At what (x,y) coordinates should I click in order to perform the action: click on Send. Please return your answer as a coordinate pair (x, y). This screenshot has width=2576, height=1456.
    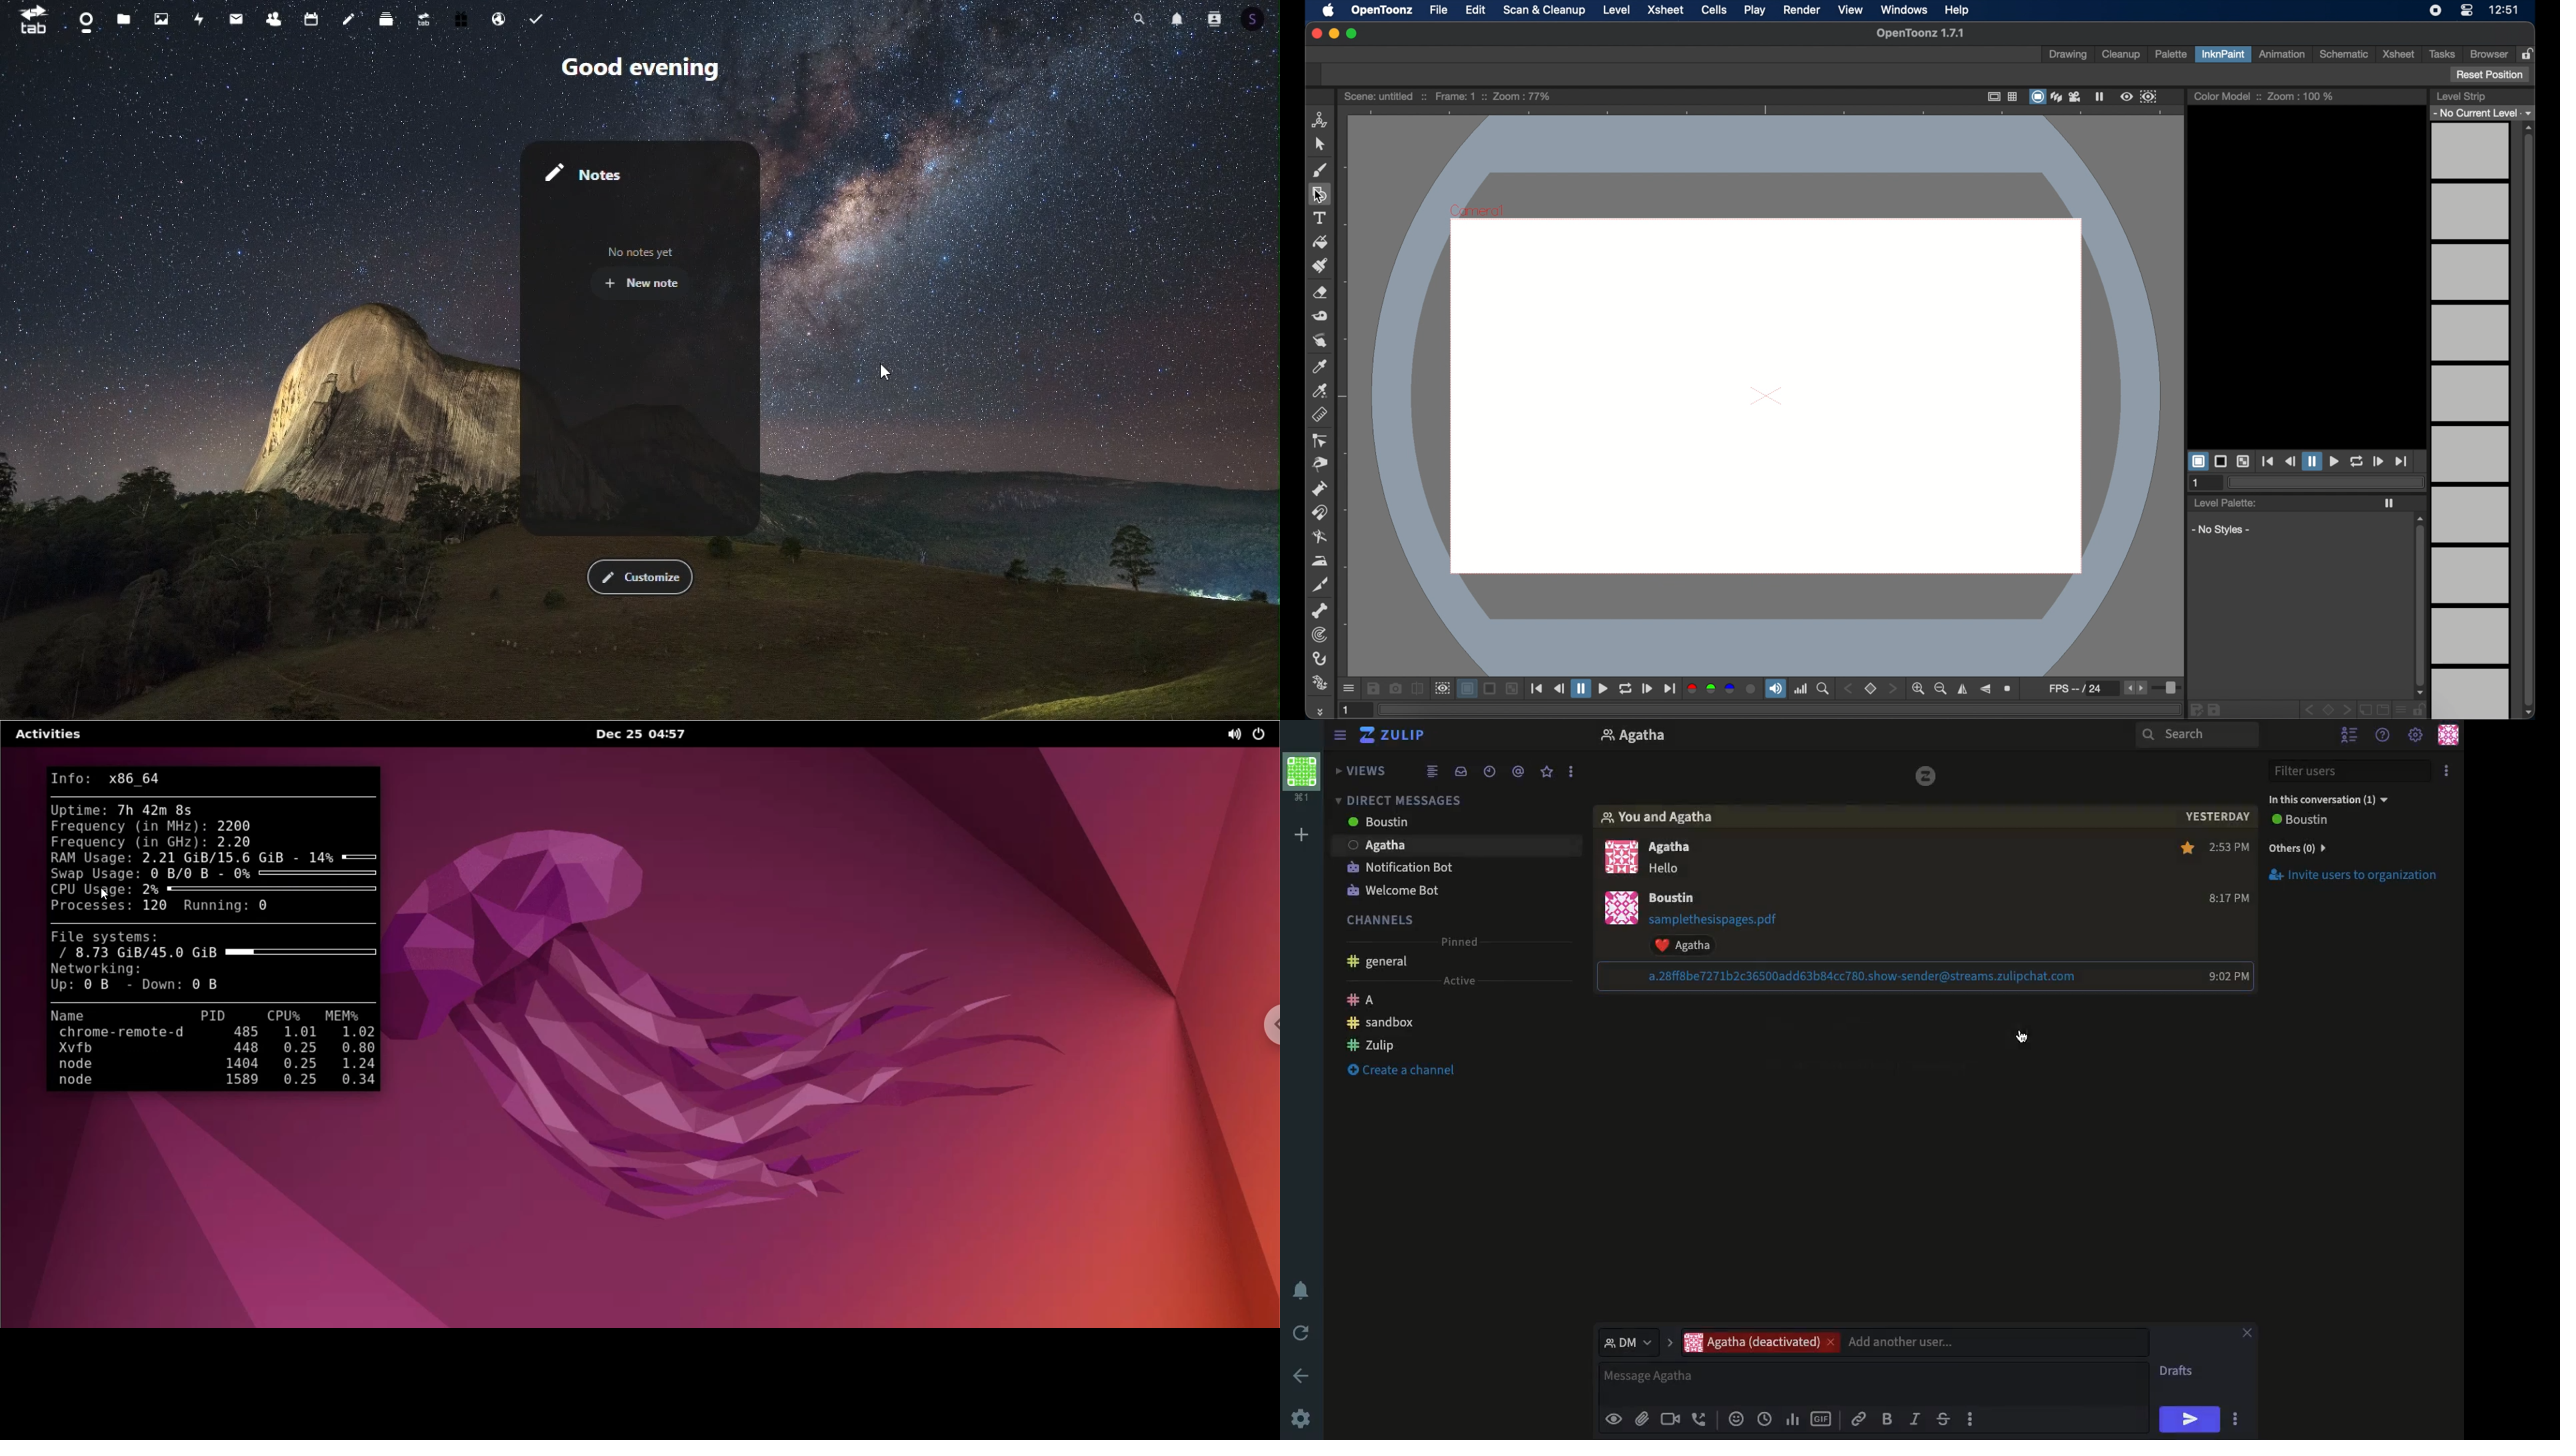
    Looking at the image, I should click on (2190, 1419).